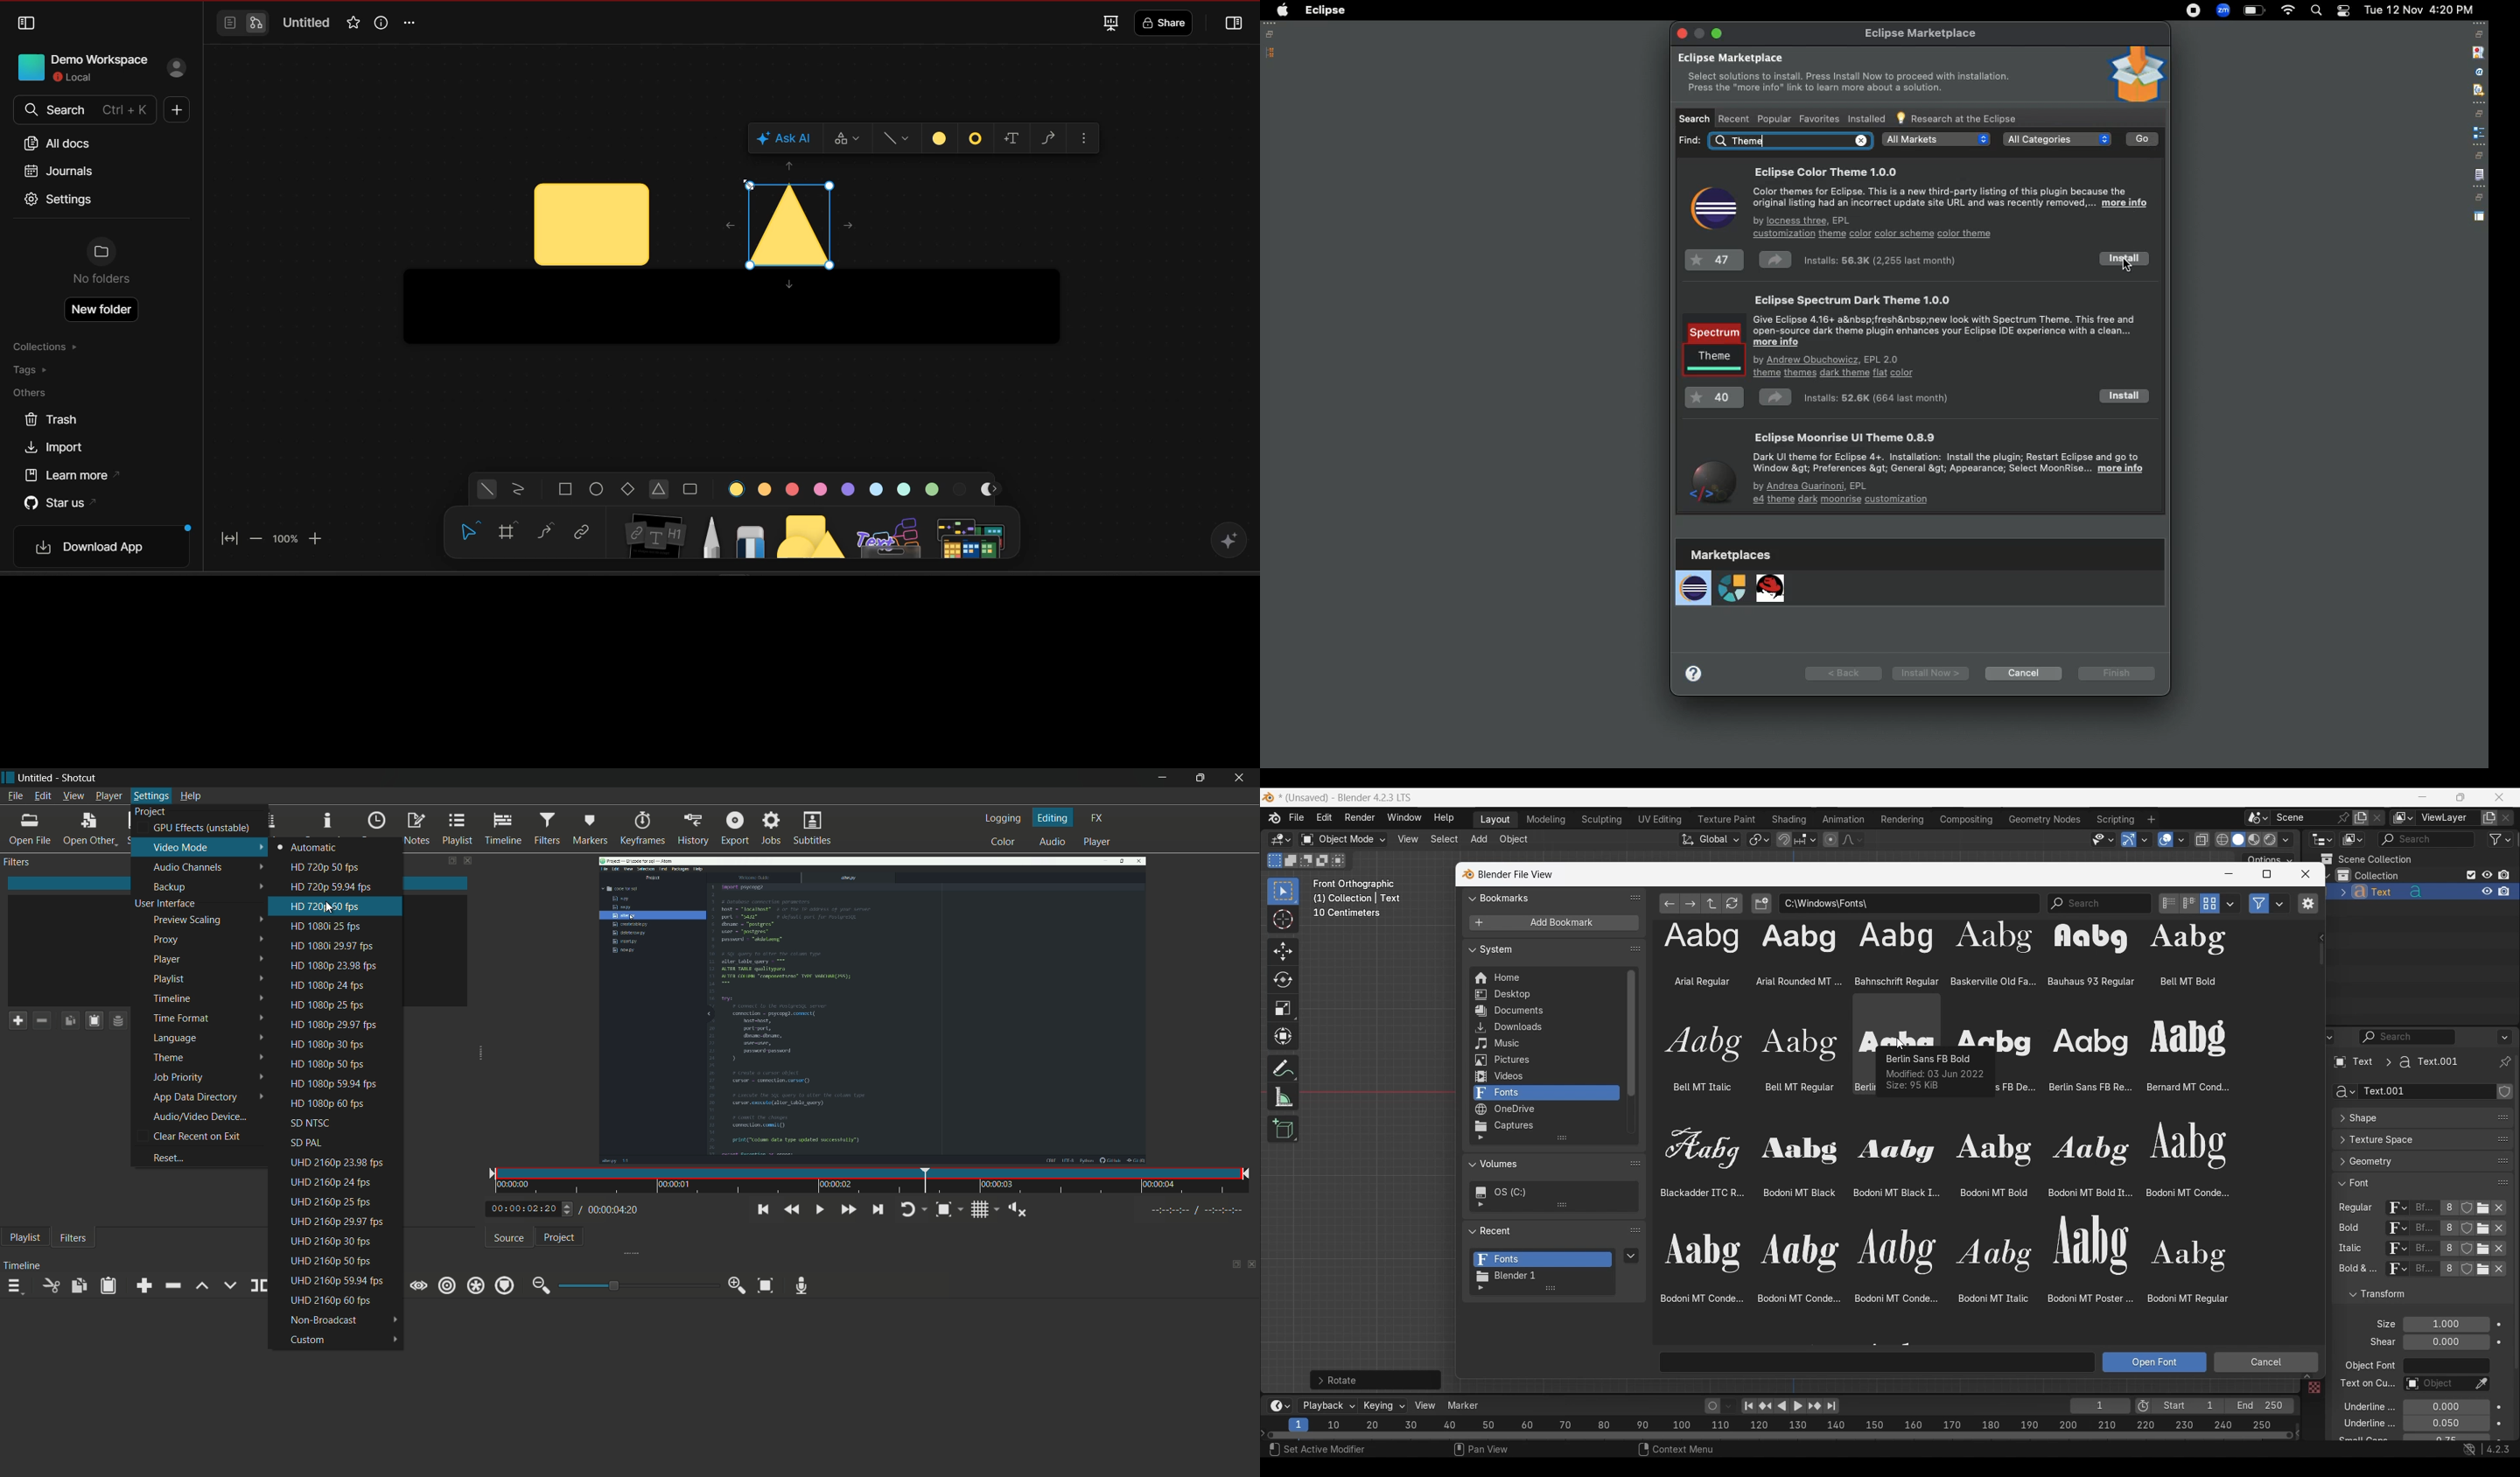 Image resolution: width=2520 pixels, height=1484 pixels. I want to click on hd 1080p 60 fps, so click(336, 1103).